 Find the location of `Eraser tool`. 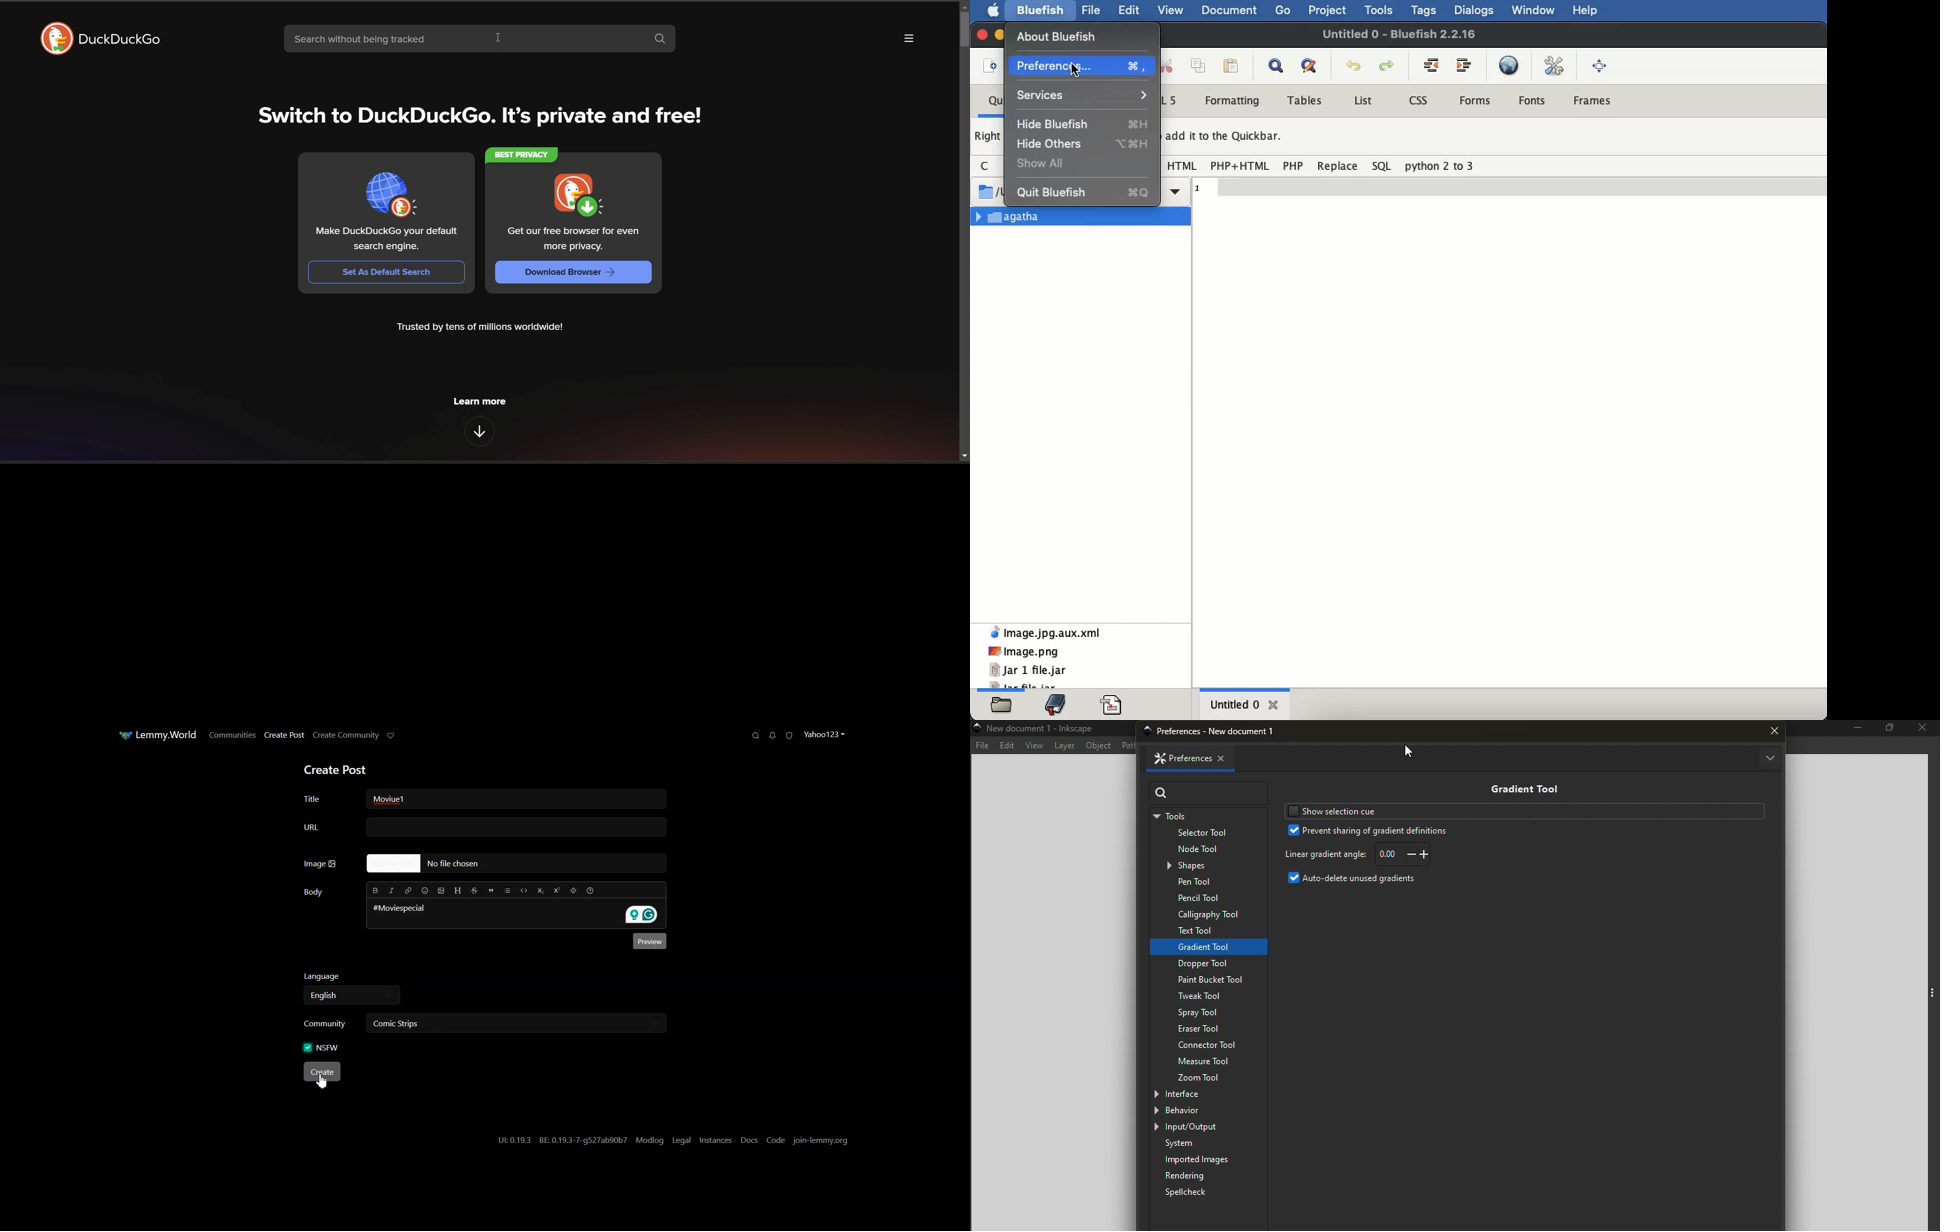

Eraser tool is located at coordinates (1209, 1029).